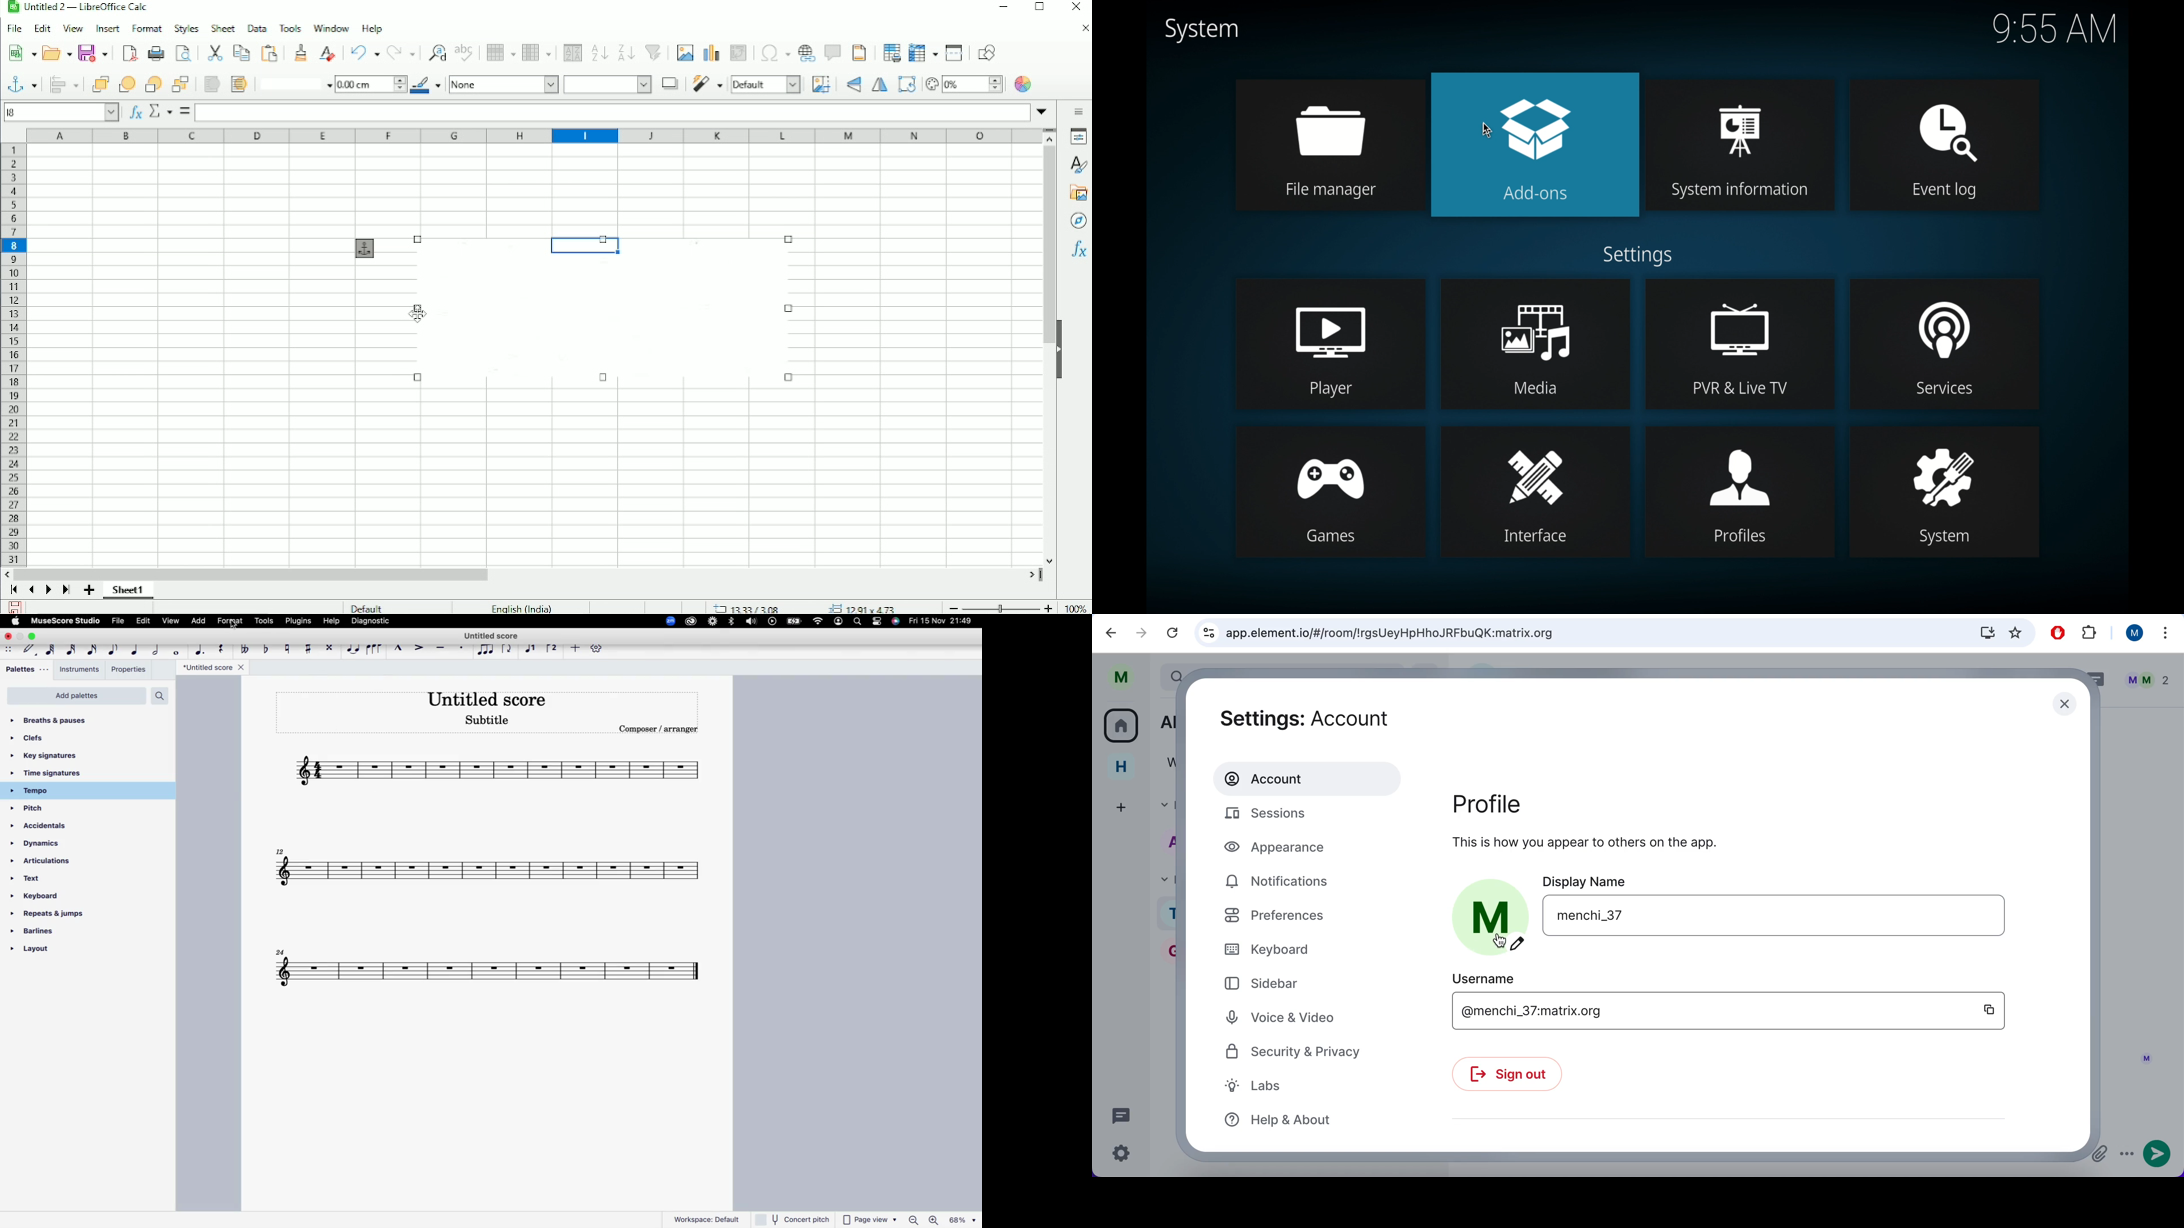  I want to click on score title, so click(488, 699).